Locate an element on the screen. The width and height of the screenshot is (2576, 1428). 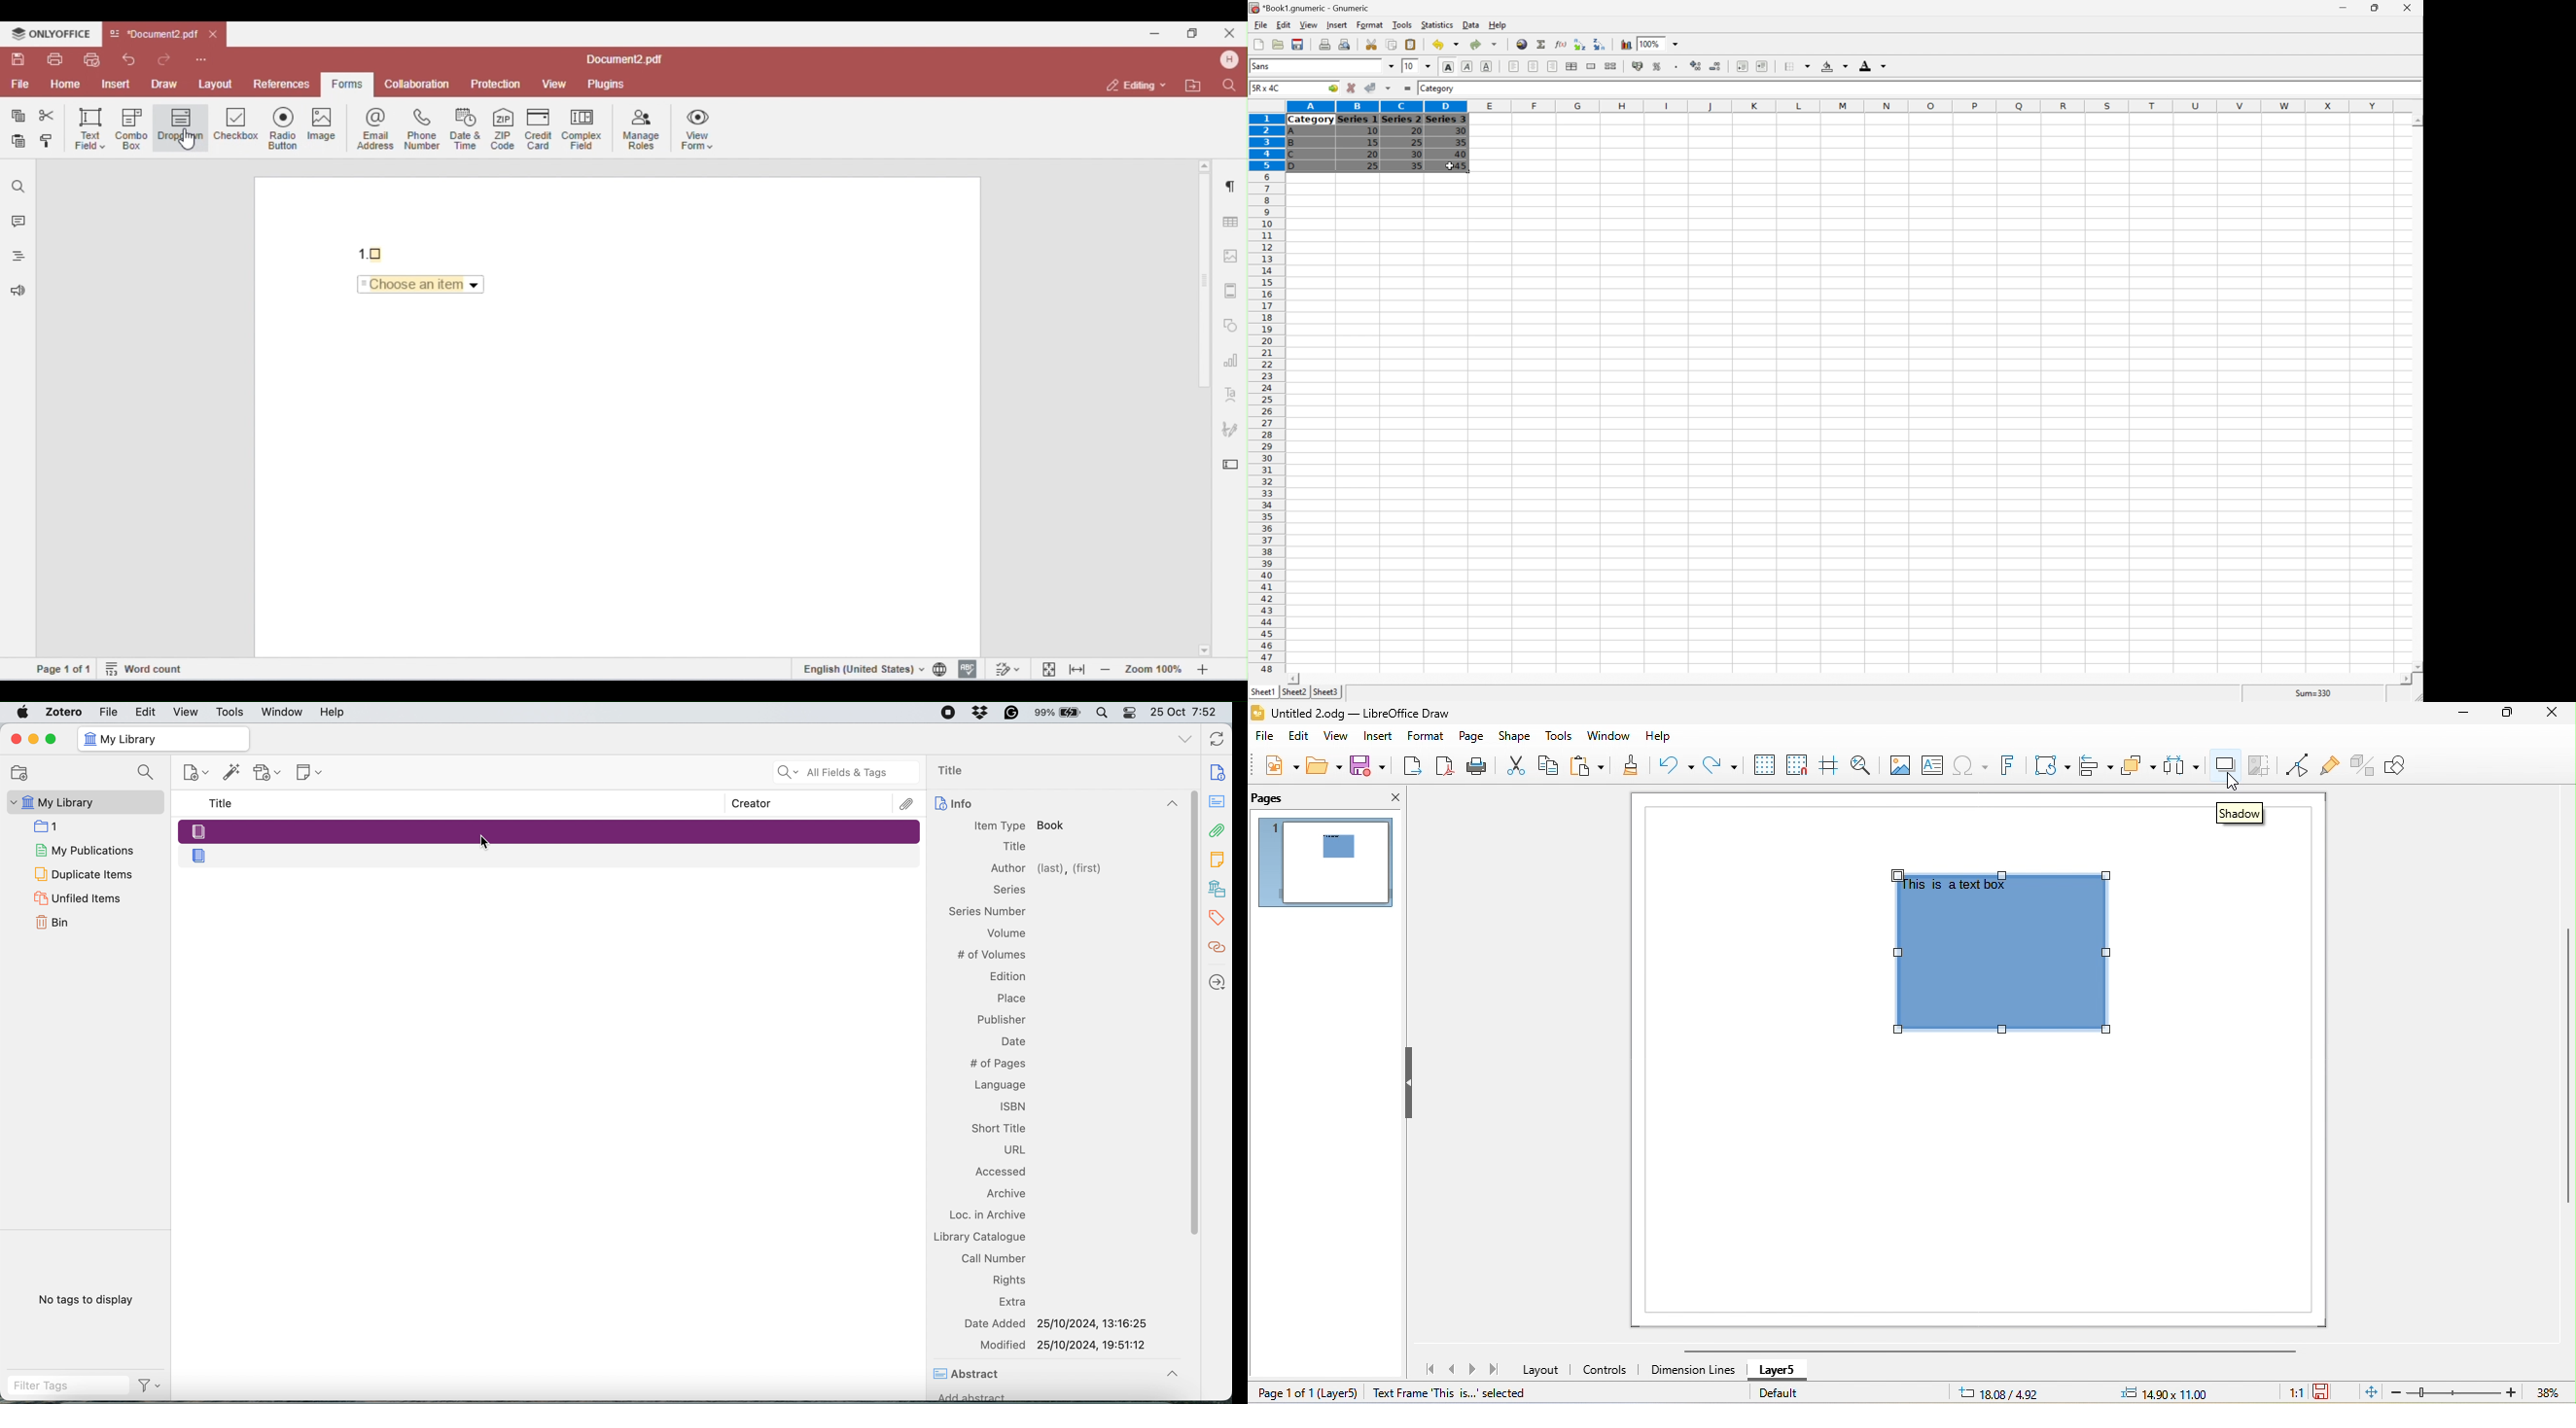
Unfiled Items is located at coordinates (79, 898).